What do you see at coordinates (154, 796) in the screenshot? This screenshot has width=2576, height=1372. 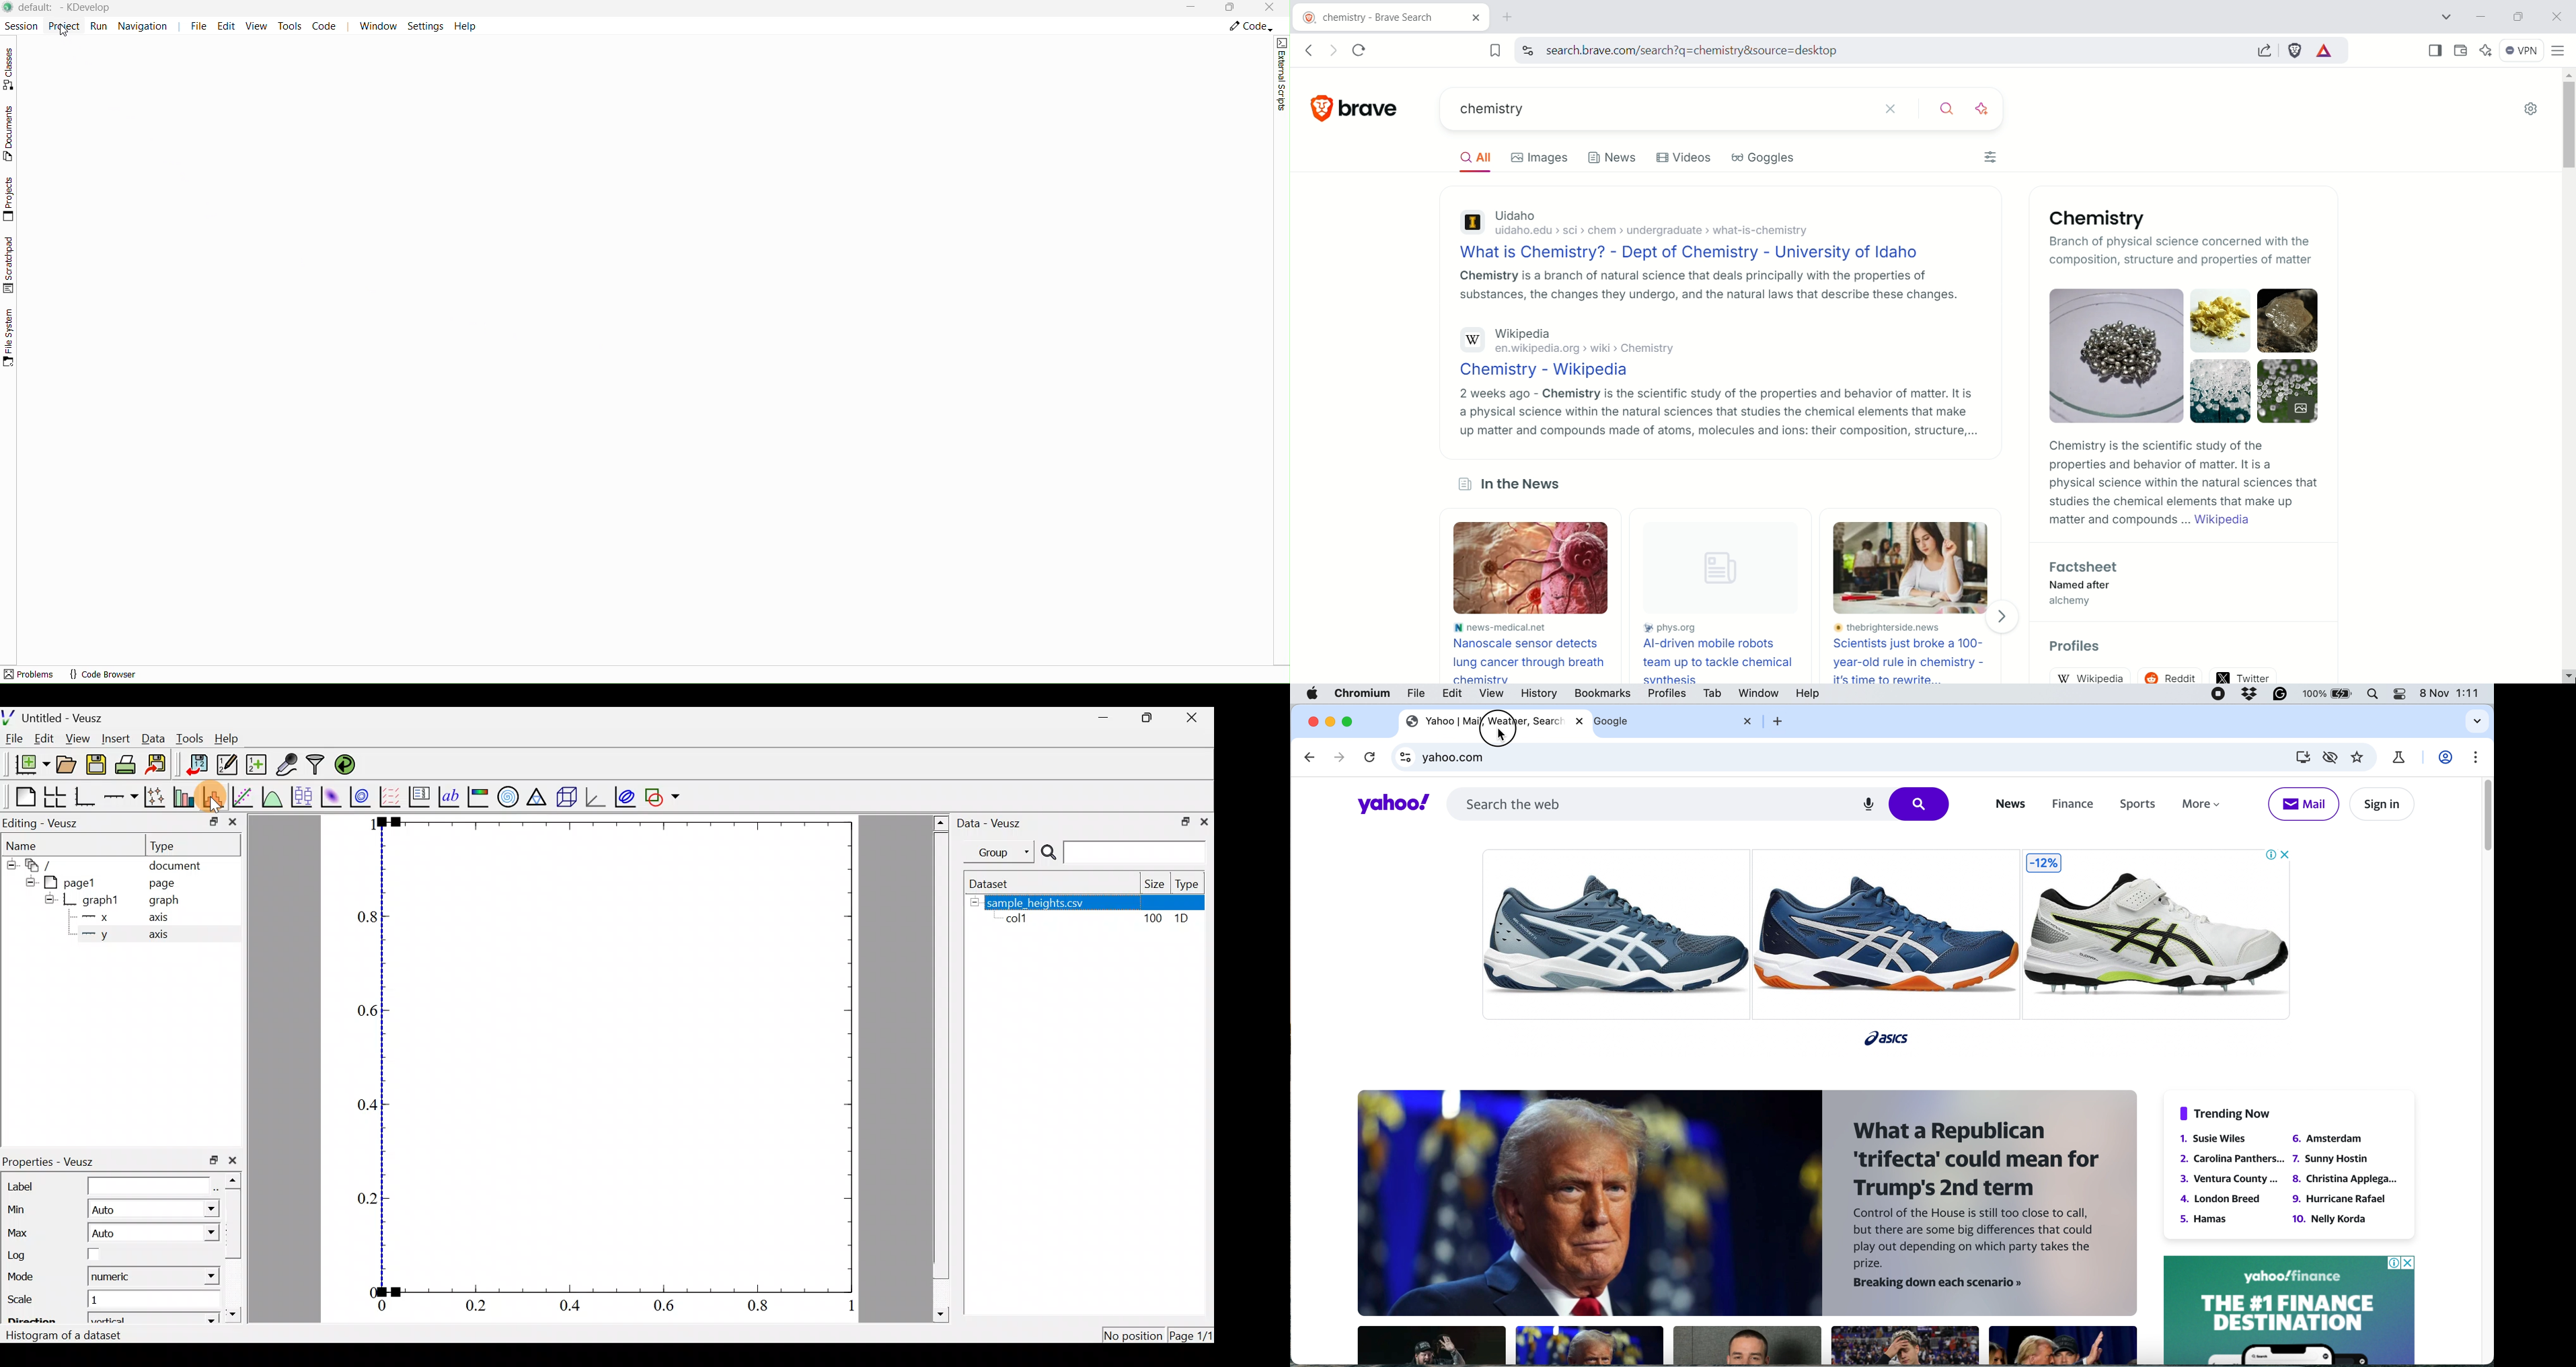 I see `plot points with lines and error bars` at bounding box center [154, 796].